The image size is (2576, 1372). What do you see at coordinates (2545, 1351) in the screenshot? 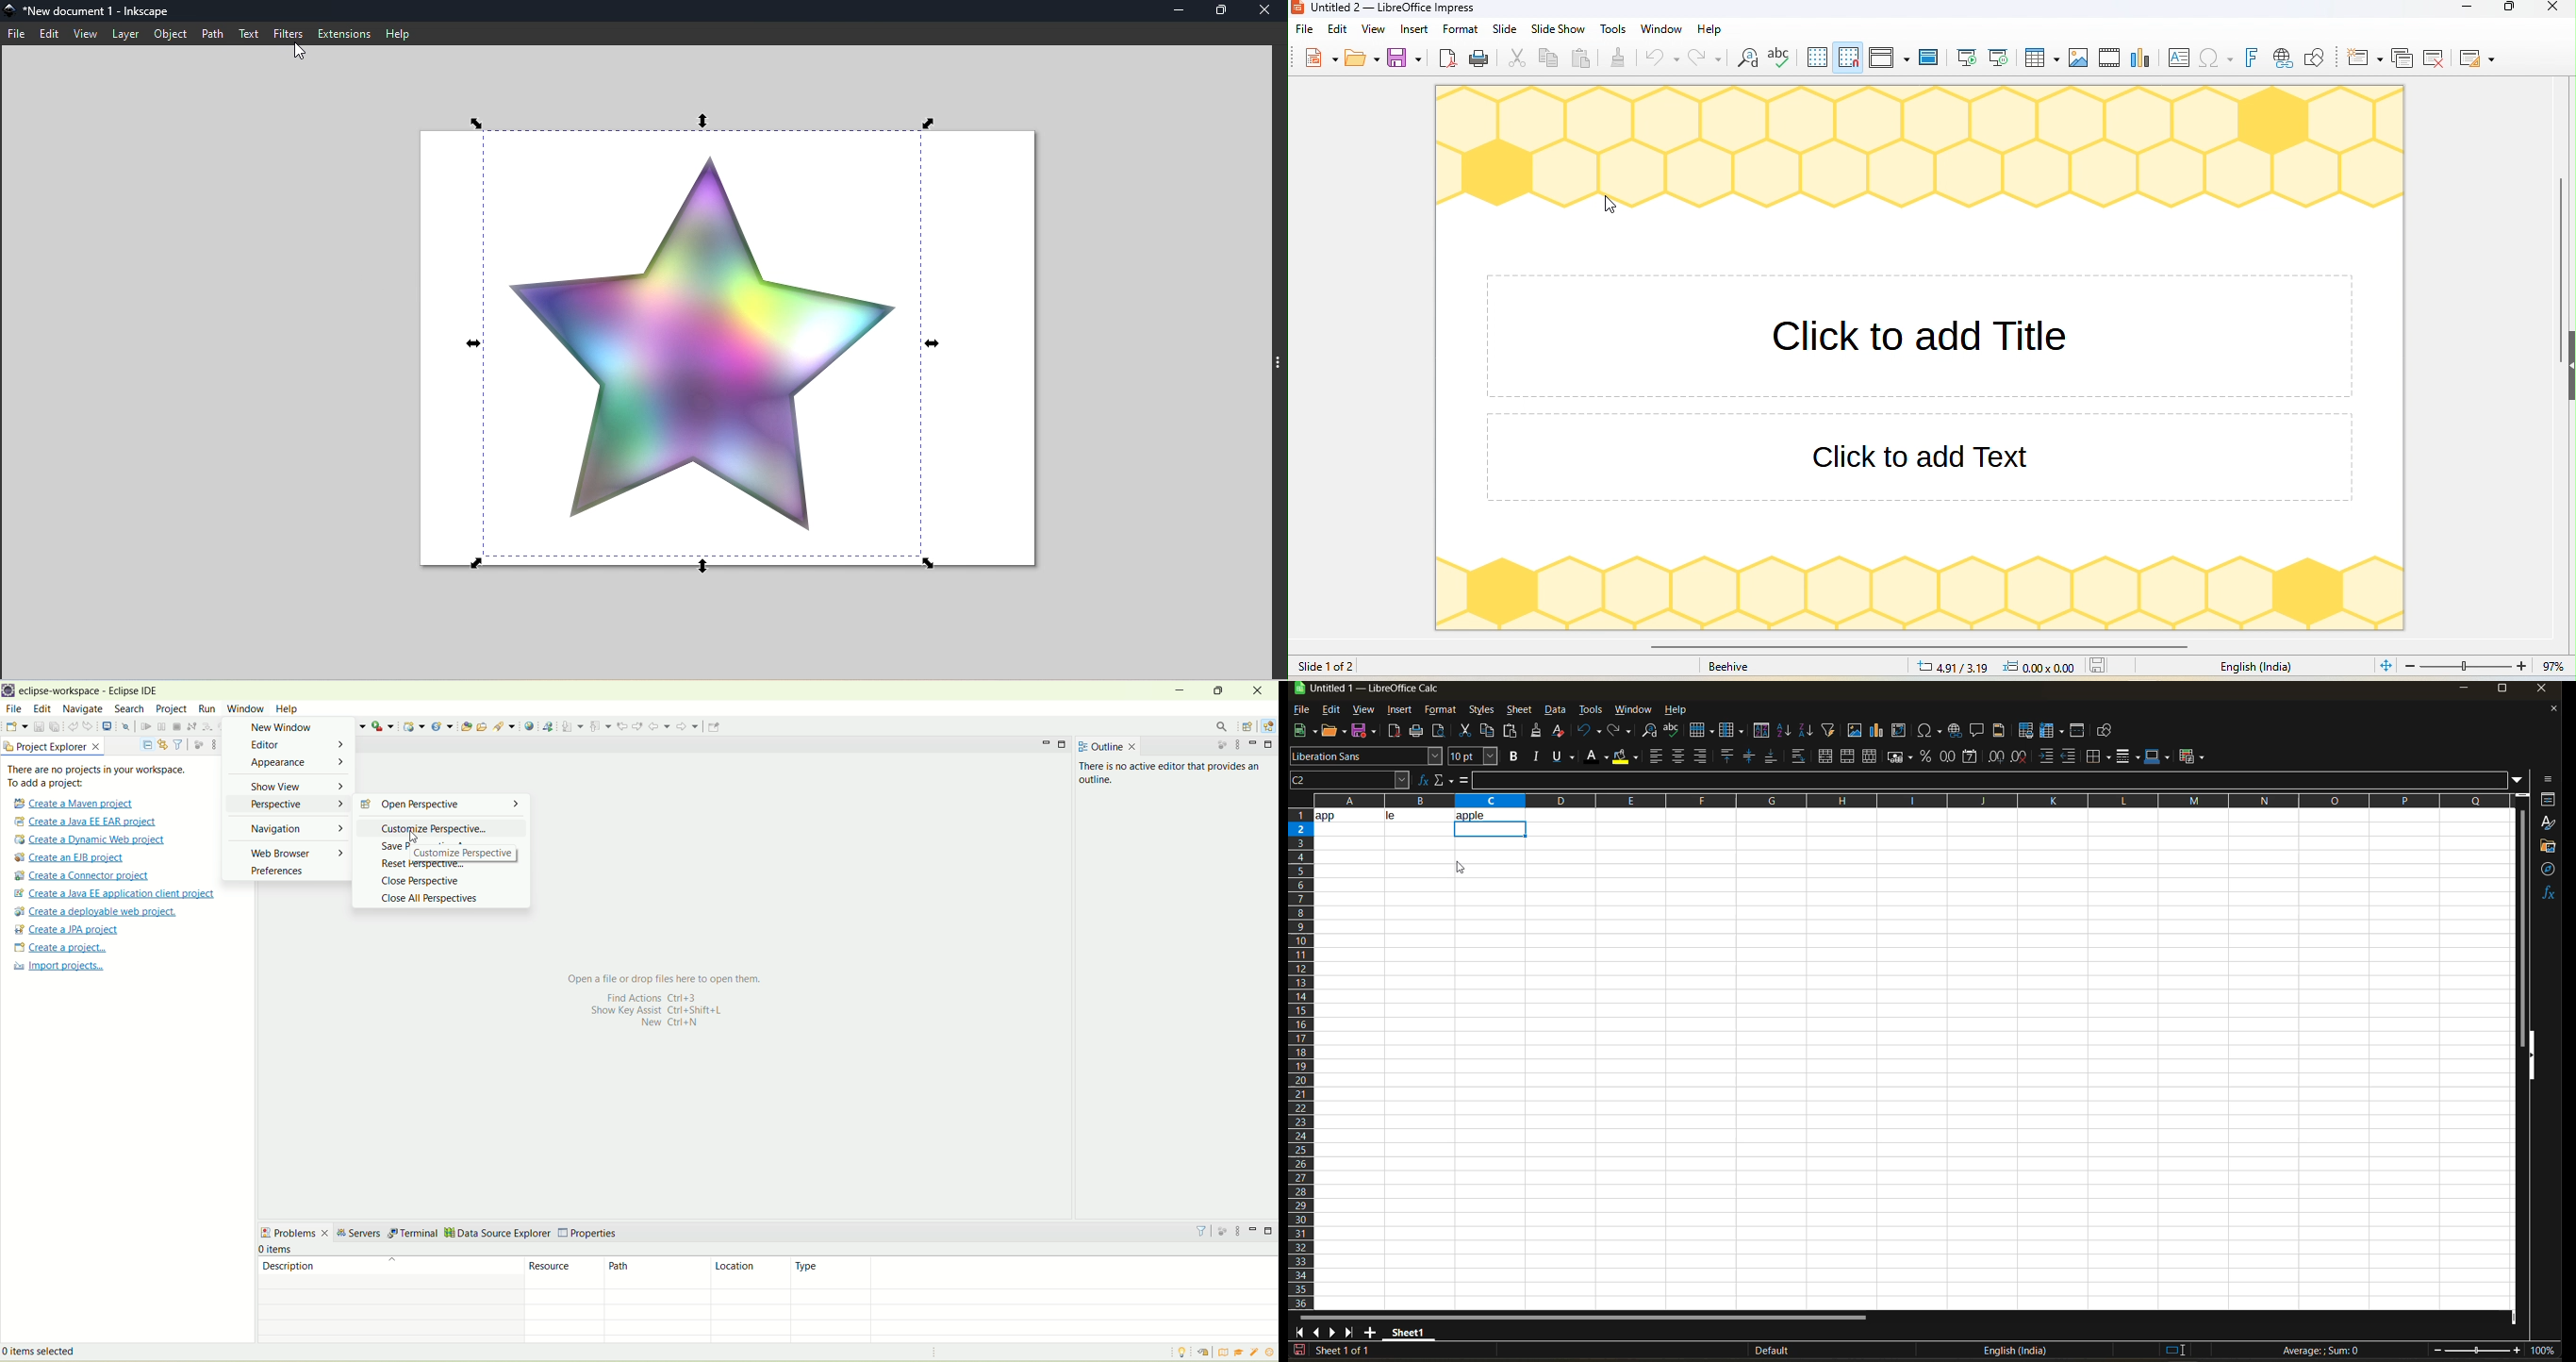
I see `zoom factor` at bounding box center [2545, 1351].